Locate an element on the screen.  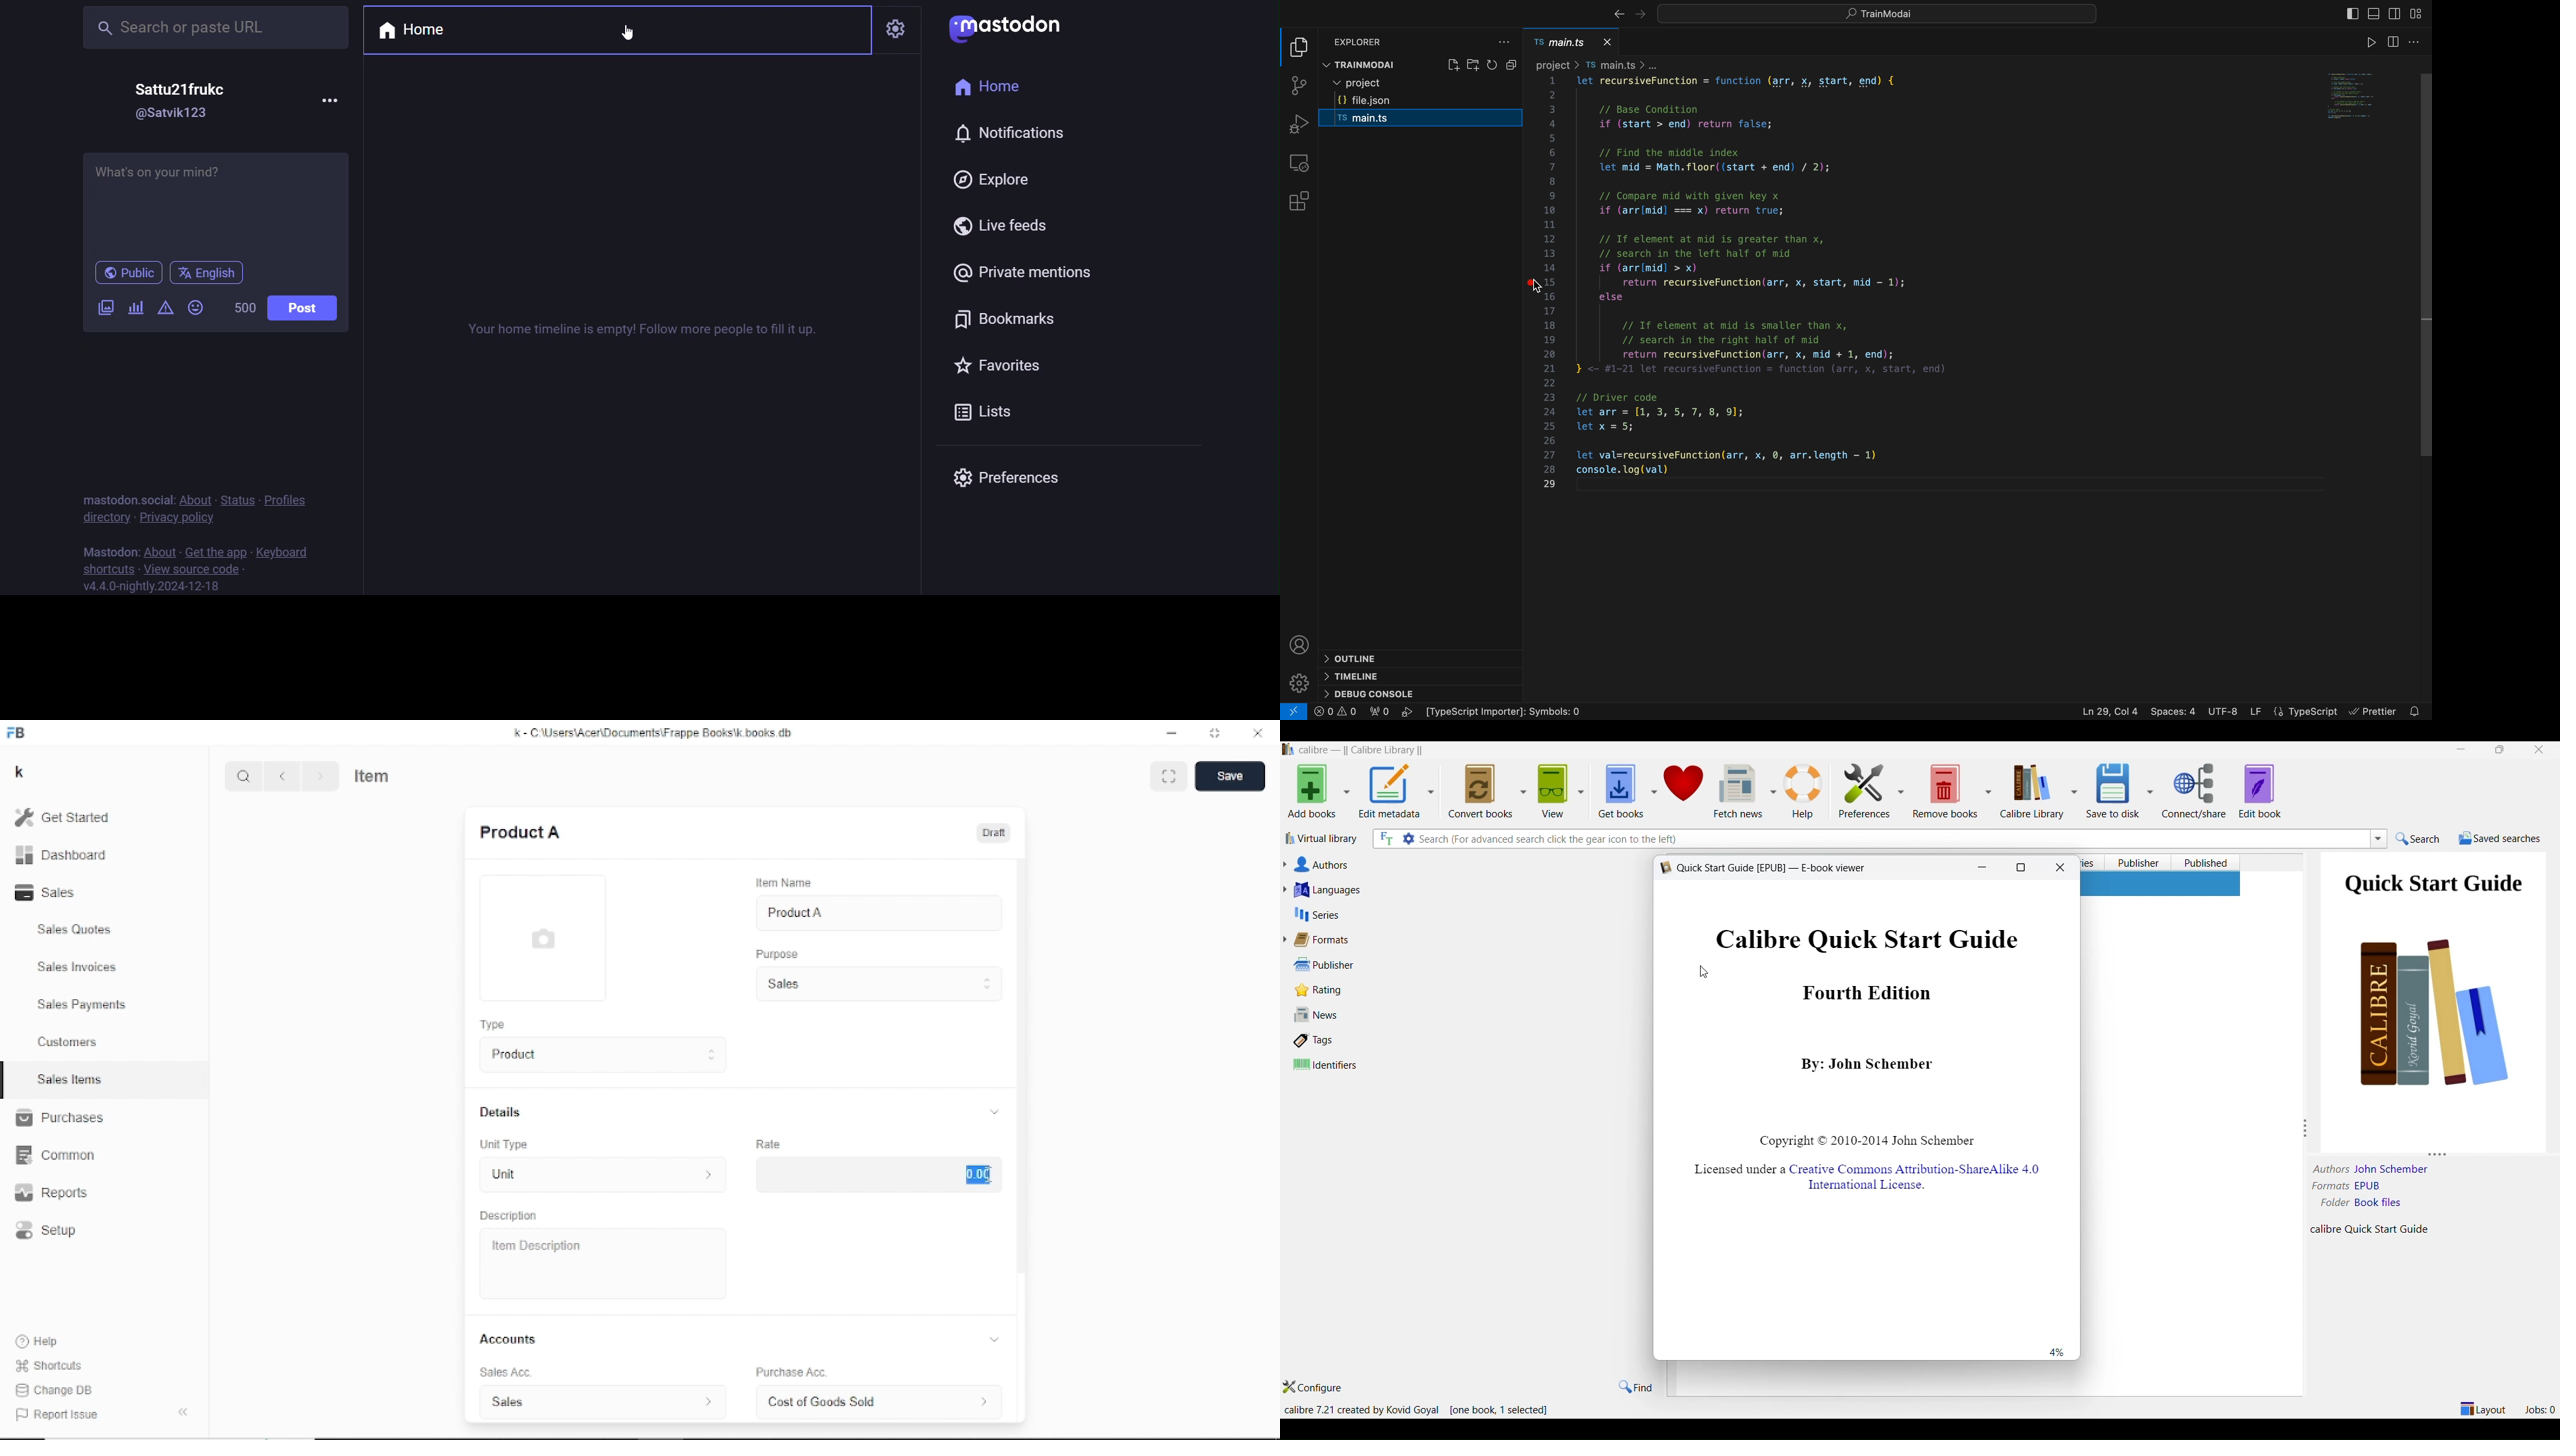
resize is located at coordinates (1667, 1128).